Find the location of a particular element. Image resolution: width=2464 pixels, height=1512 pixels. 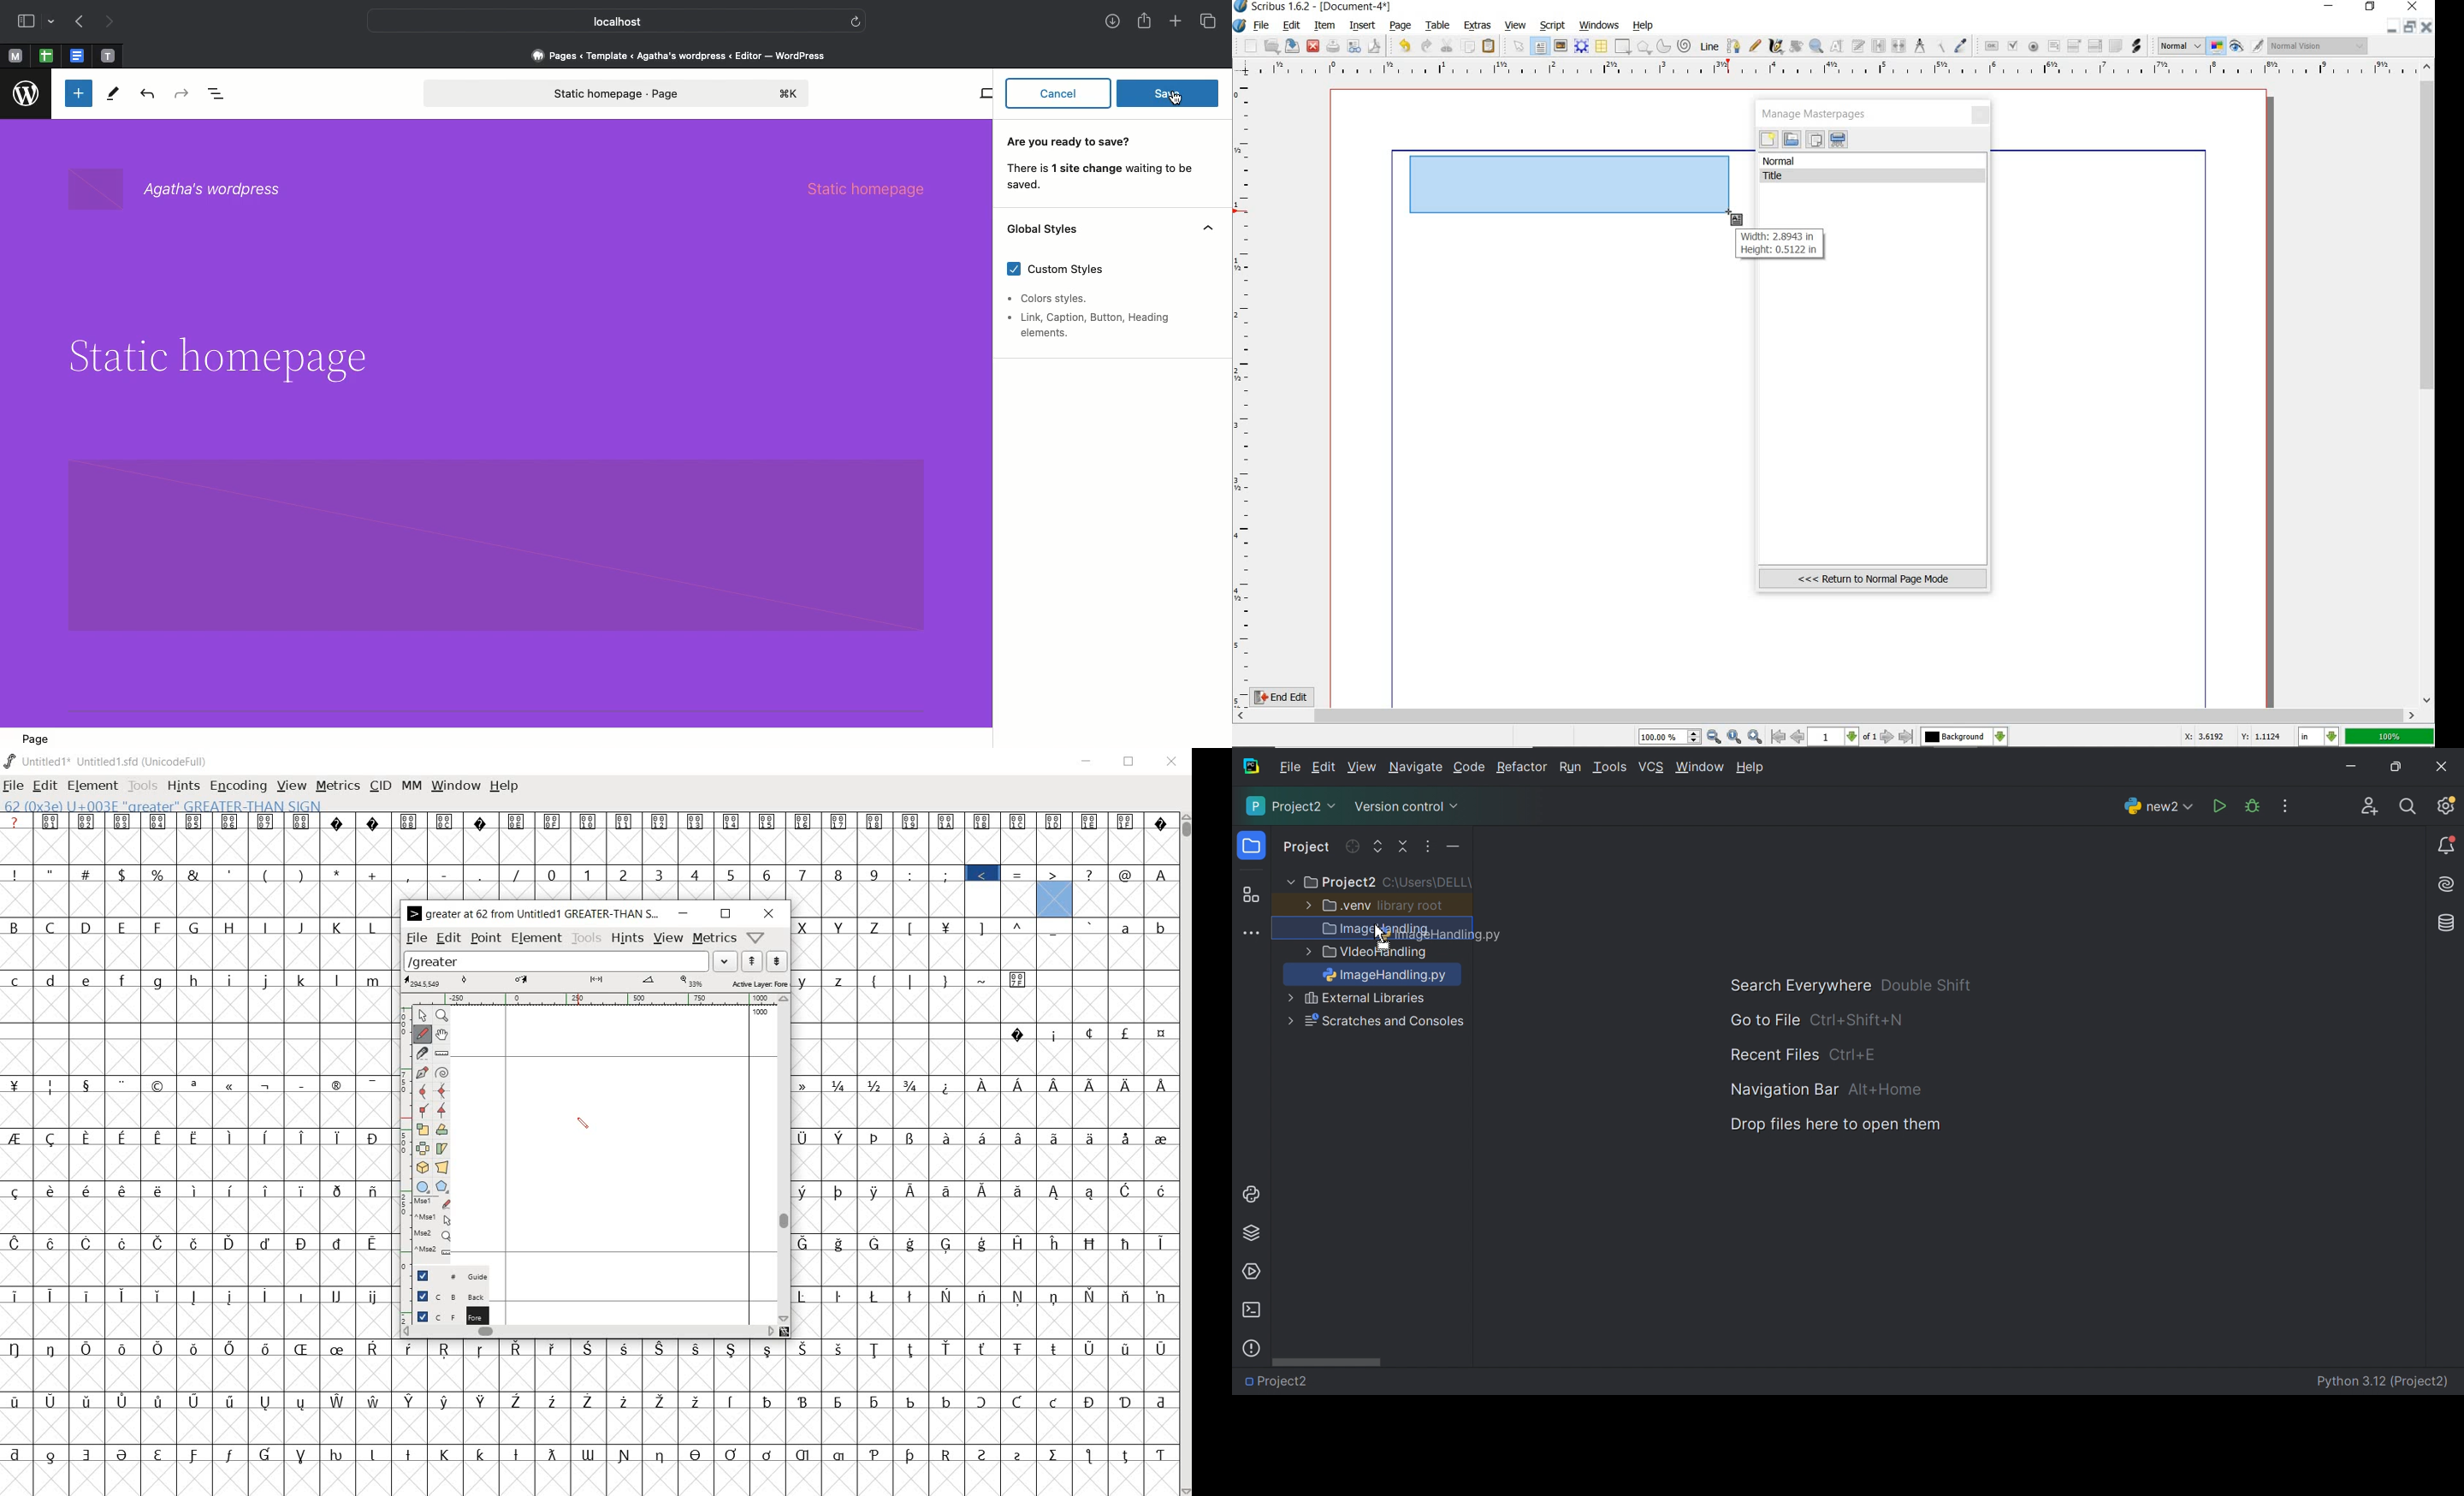

pointer is located at coordinates (422, 1016).